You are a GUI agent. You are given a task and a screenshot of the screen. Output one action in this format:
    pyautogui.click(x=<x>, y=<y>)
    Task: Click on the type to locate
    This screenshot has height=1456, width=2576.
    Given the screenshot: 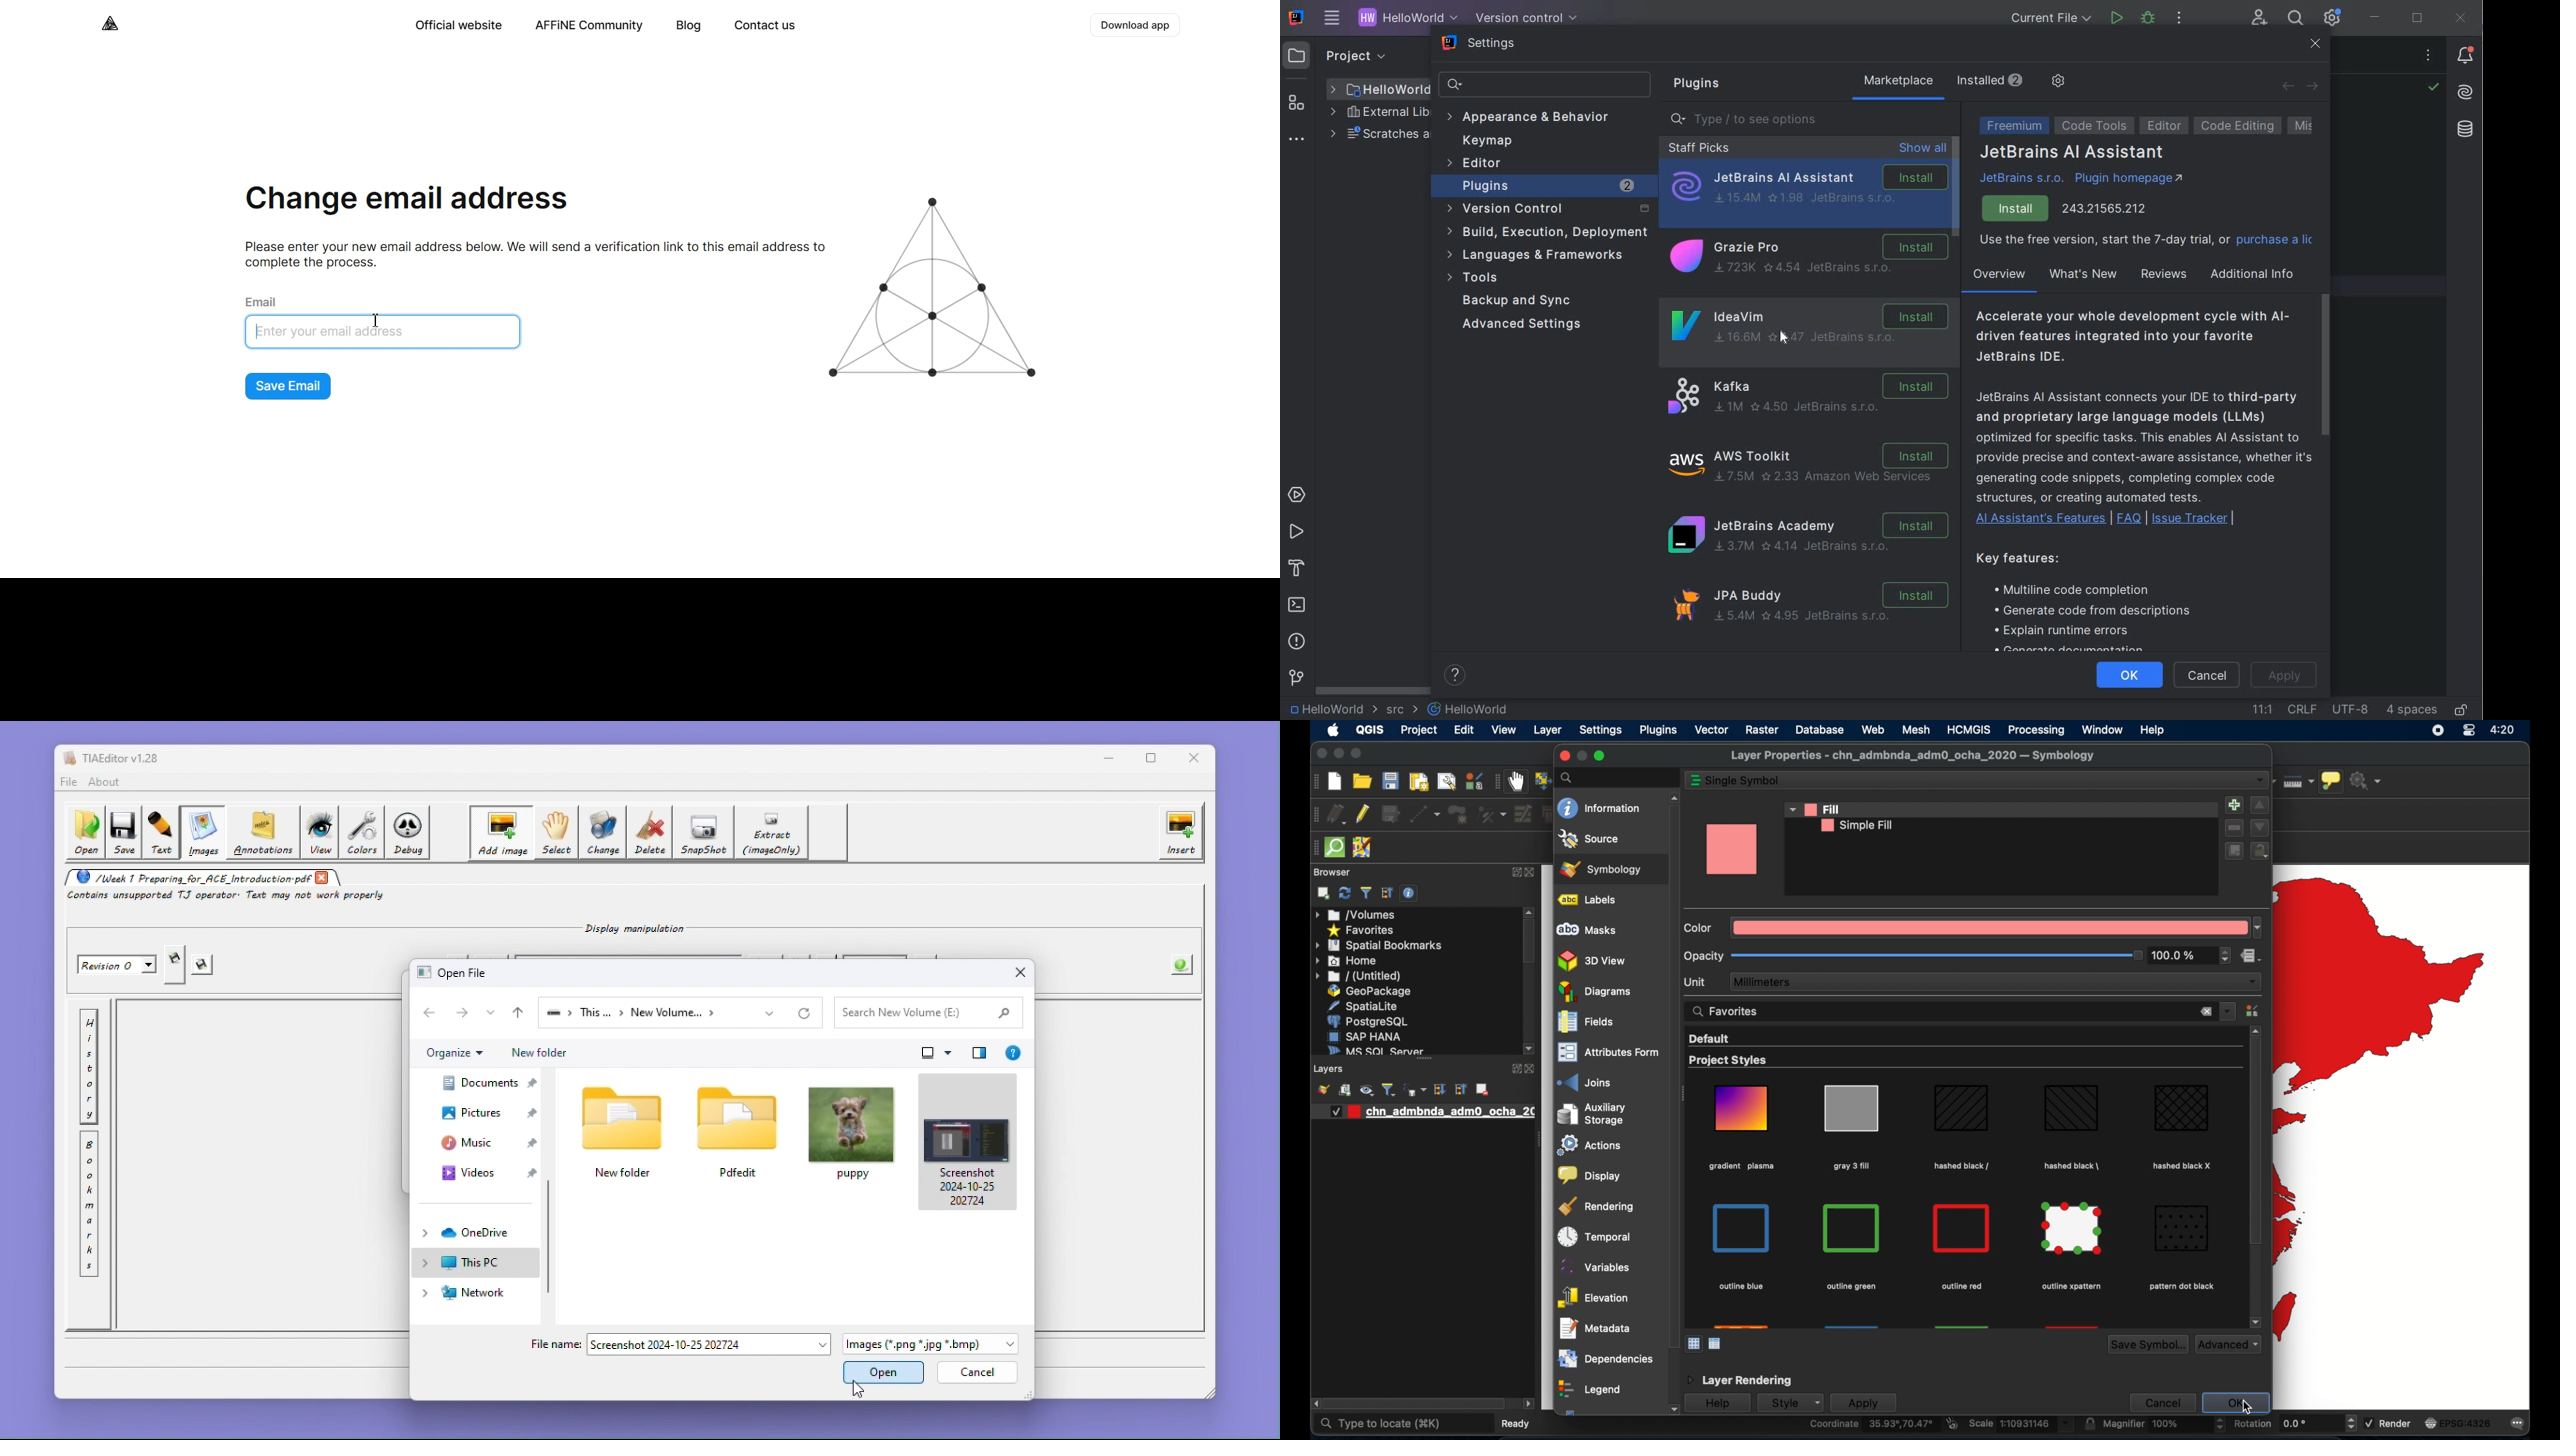 What is the action you would take?
    pyautogui.click(x=1380, y=1424)
    